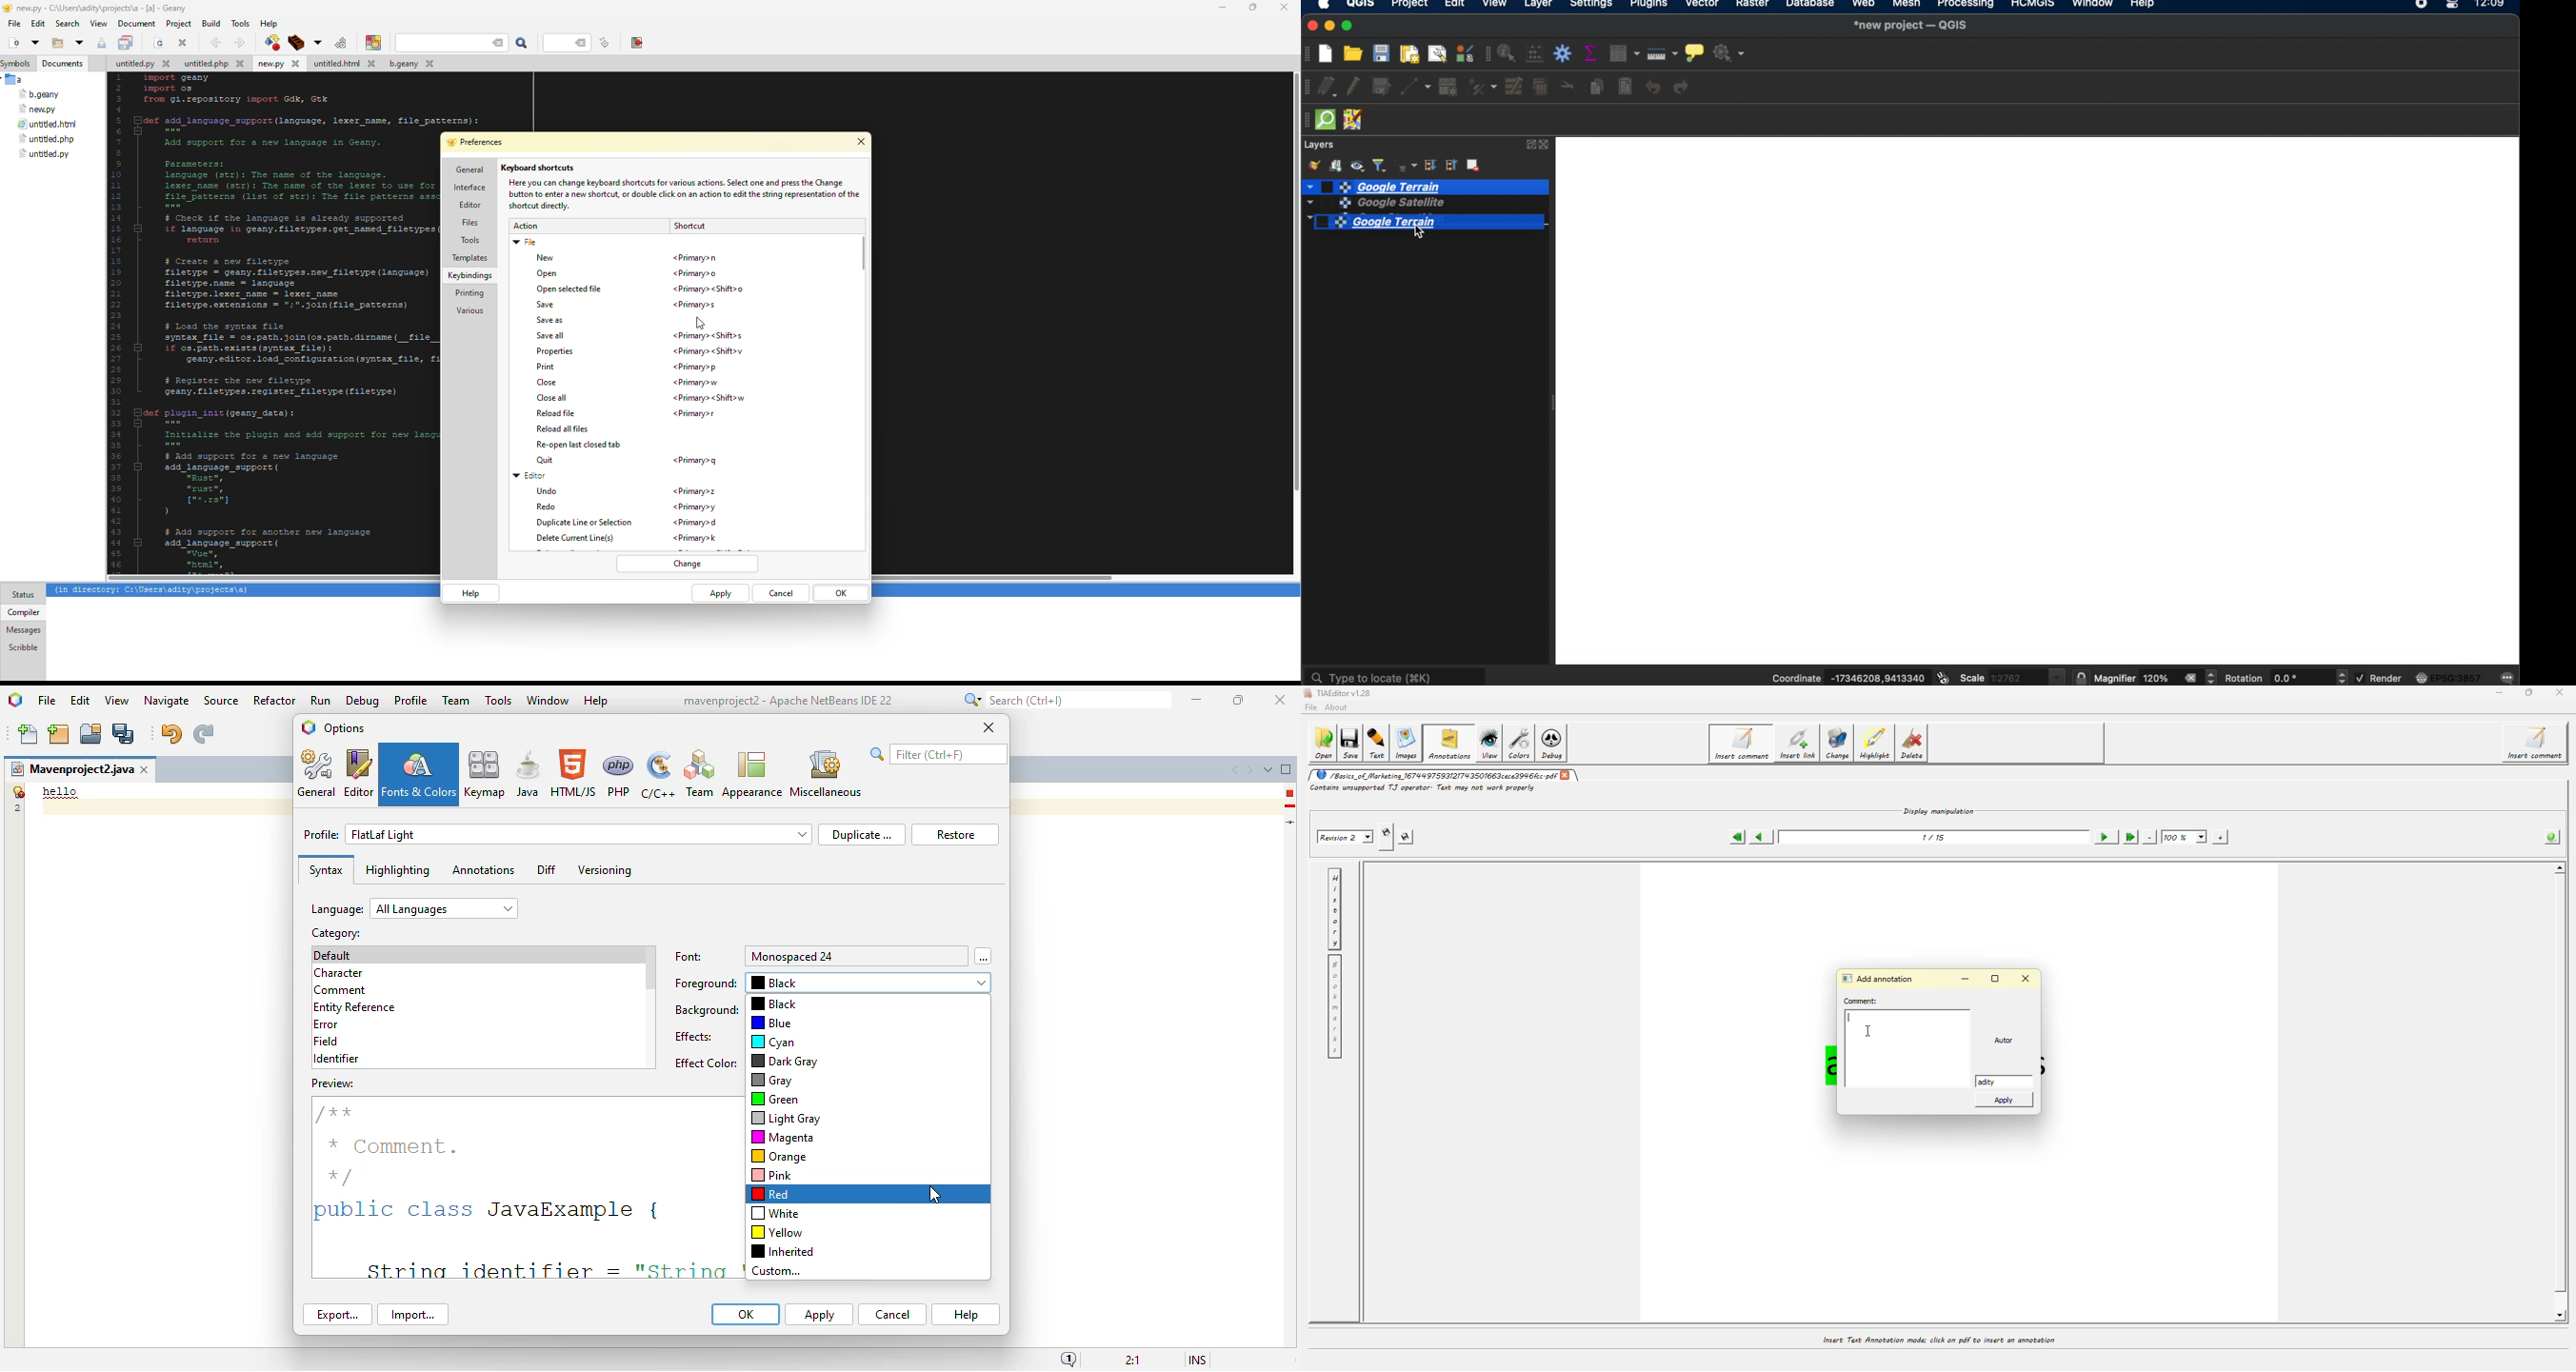 The width and height of the screenshot is (2576, 1372). I want to click on debug, so click(364, 701).